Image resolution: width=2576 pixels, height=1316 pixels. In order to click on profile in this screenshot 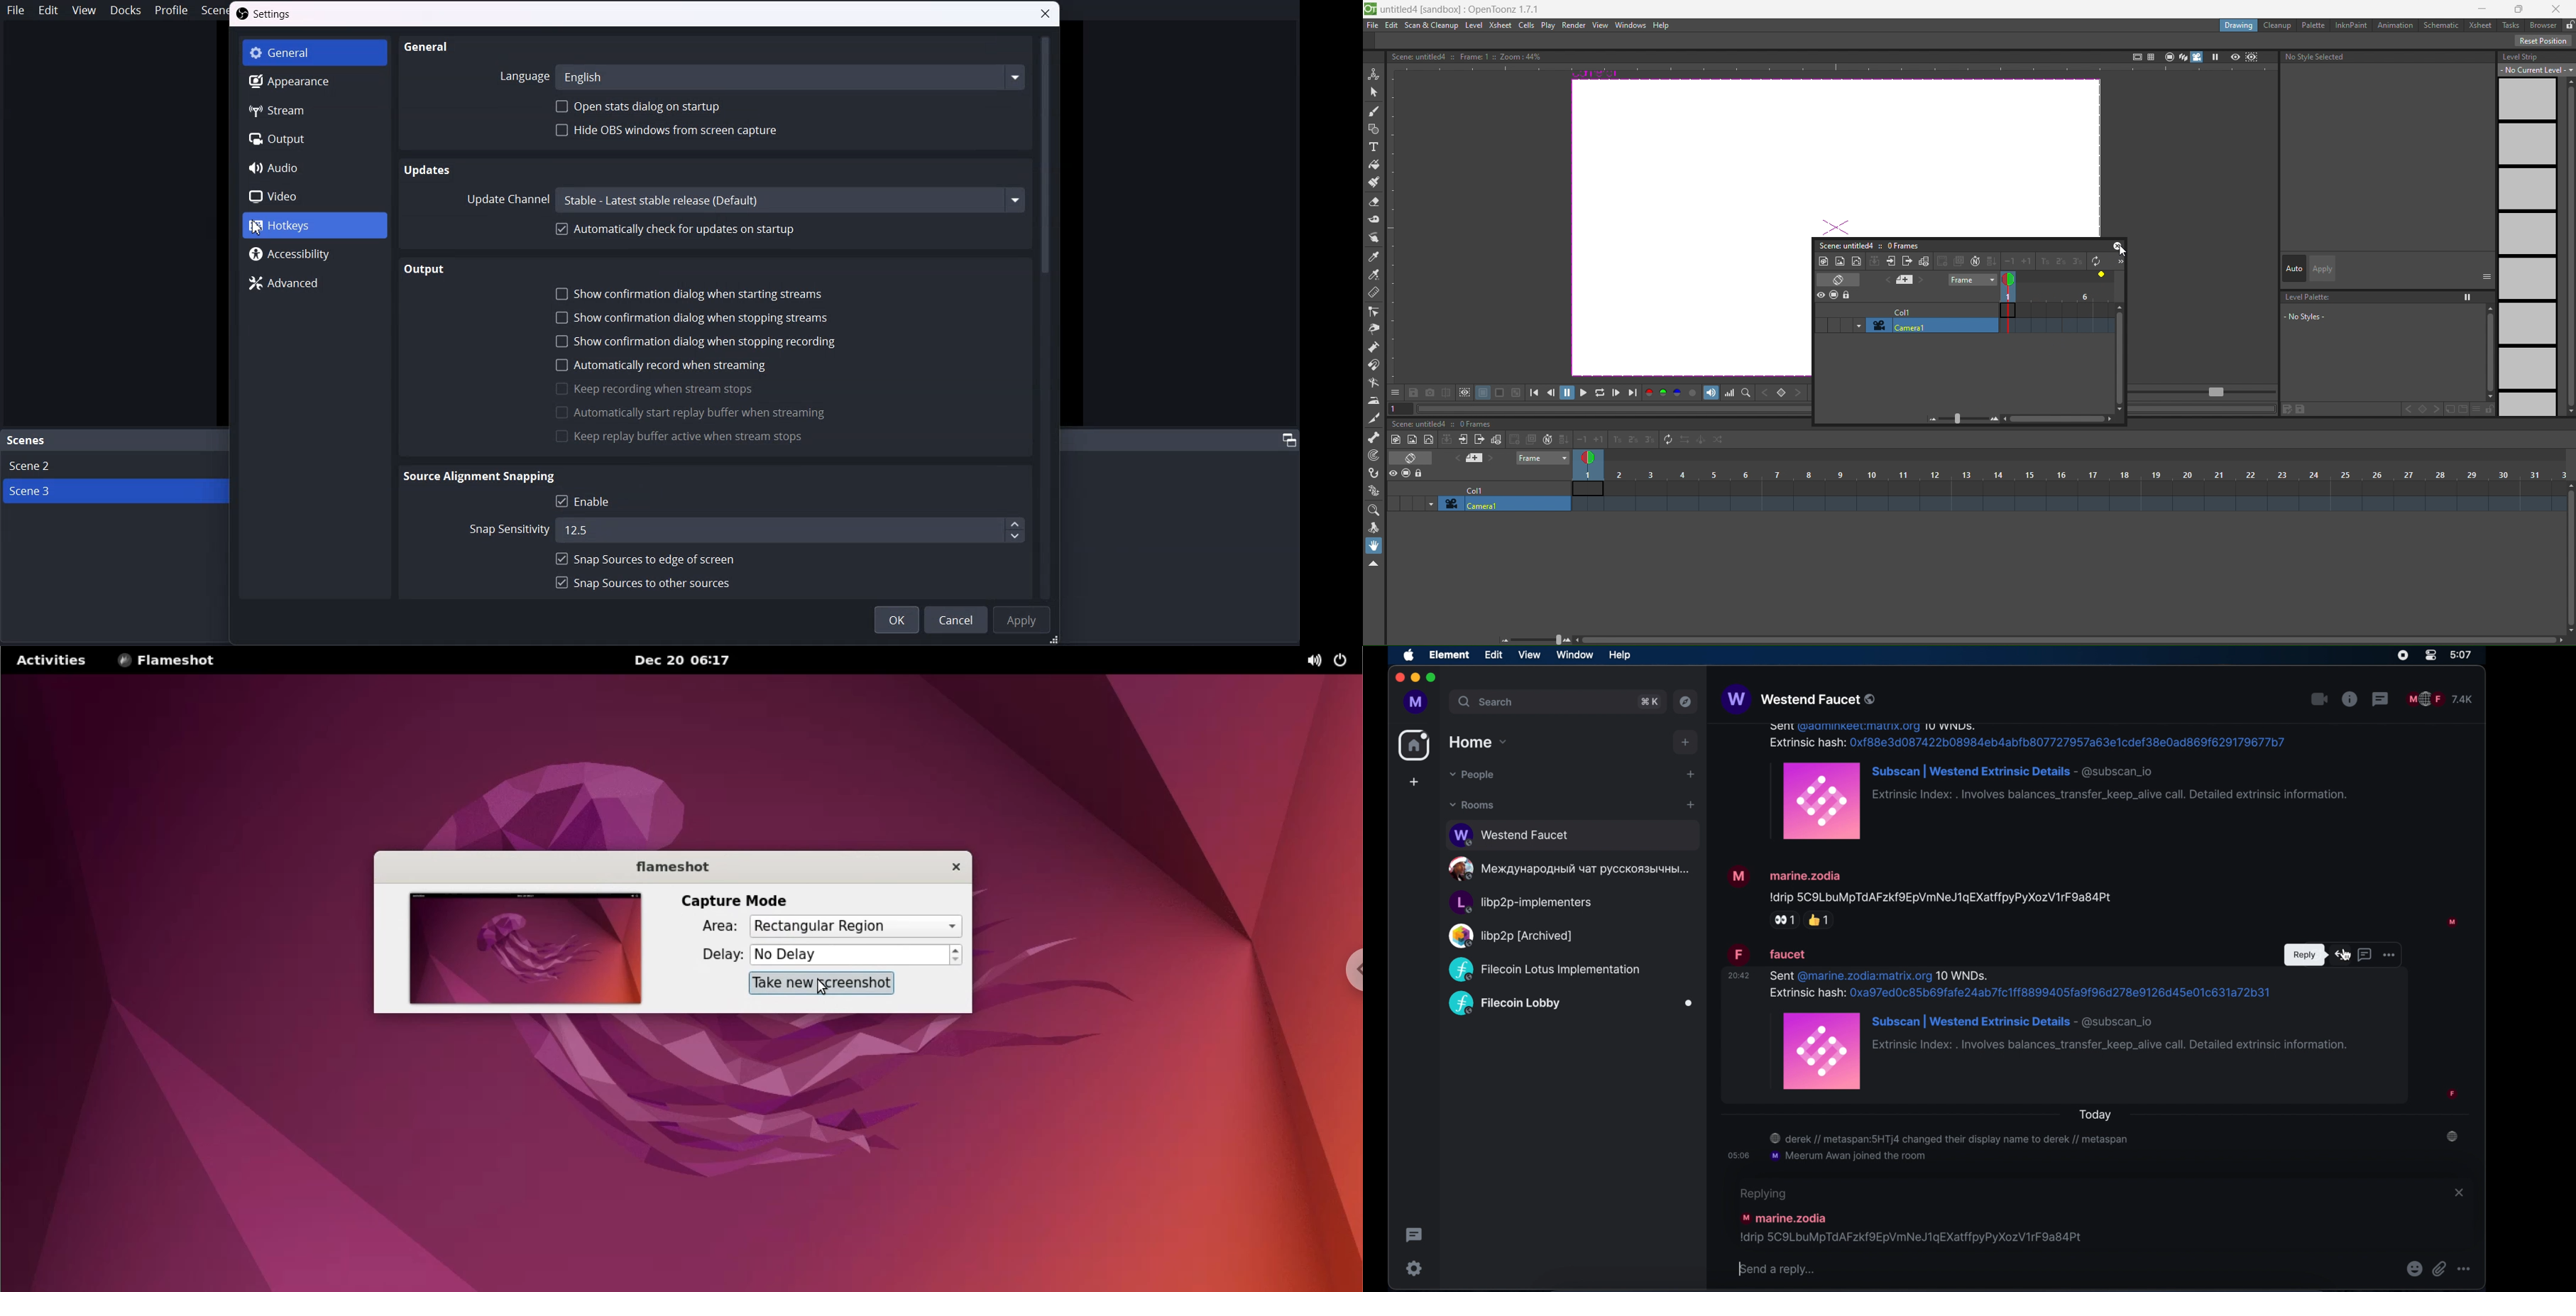, I will do `click(1415, 702)`.